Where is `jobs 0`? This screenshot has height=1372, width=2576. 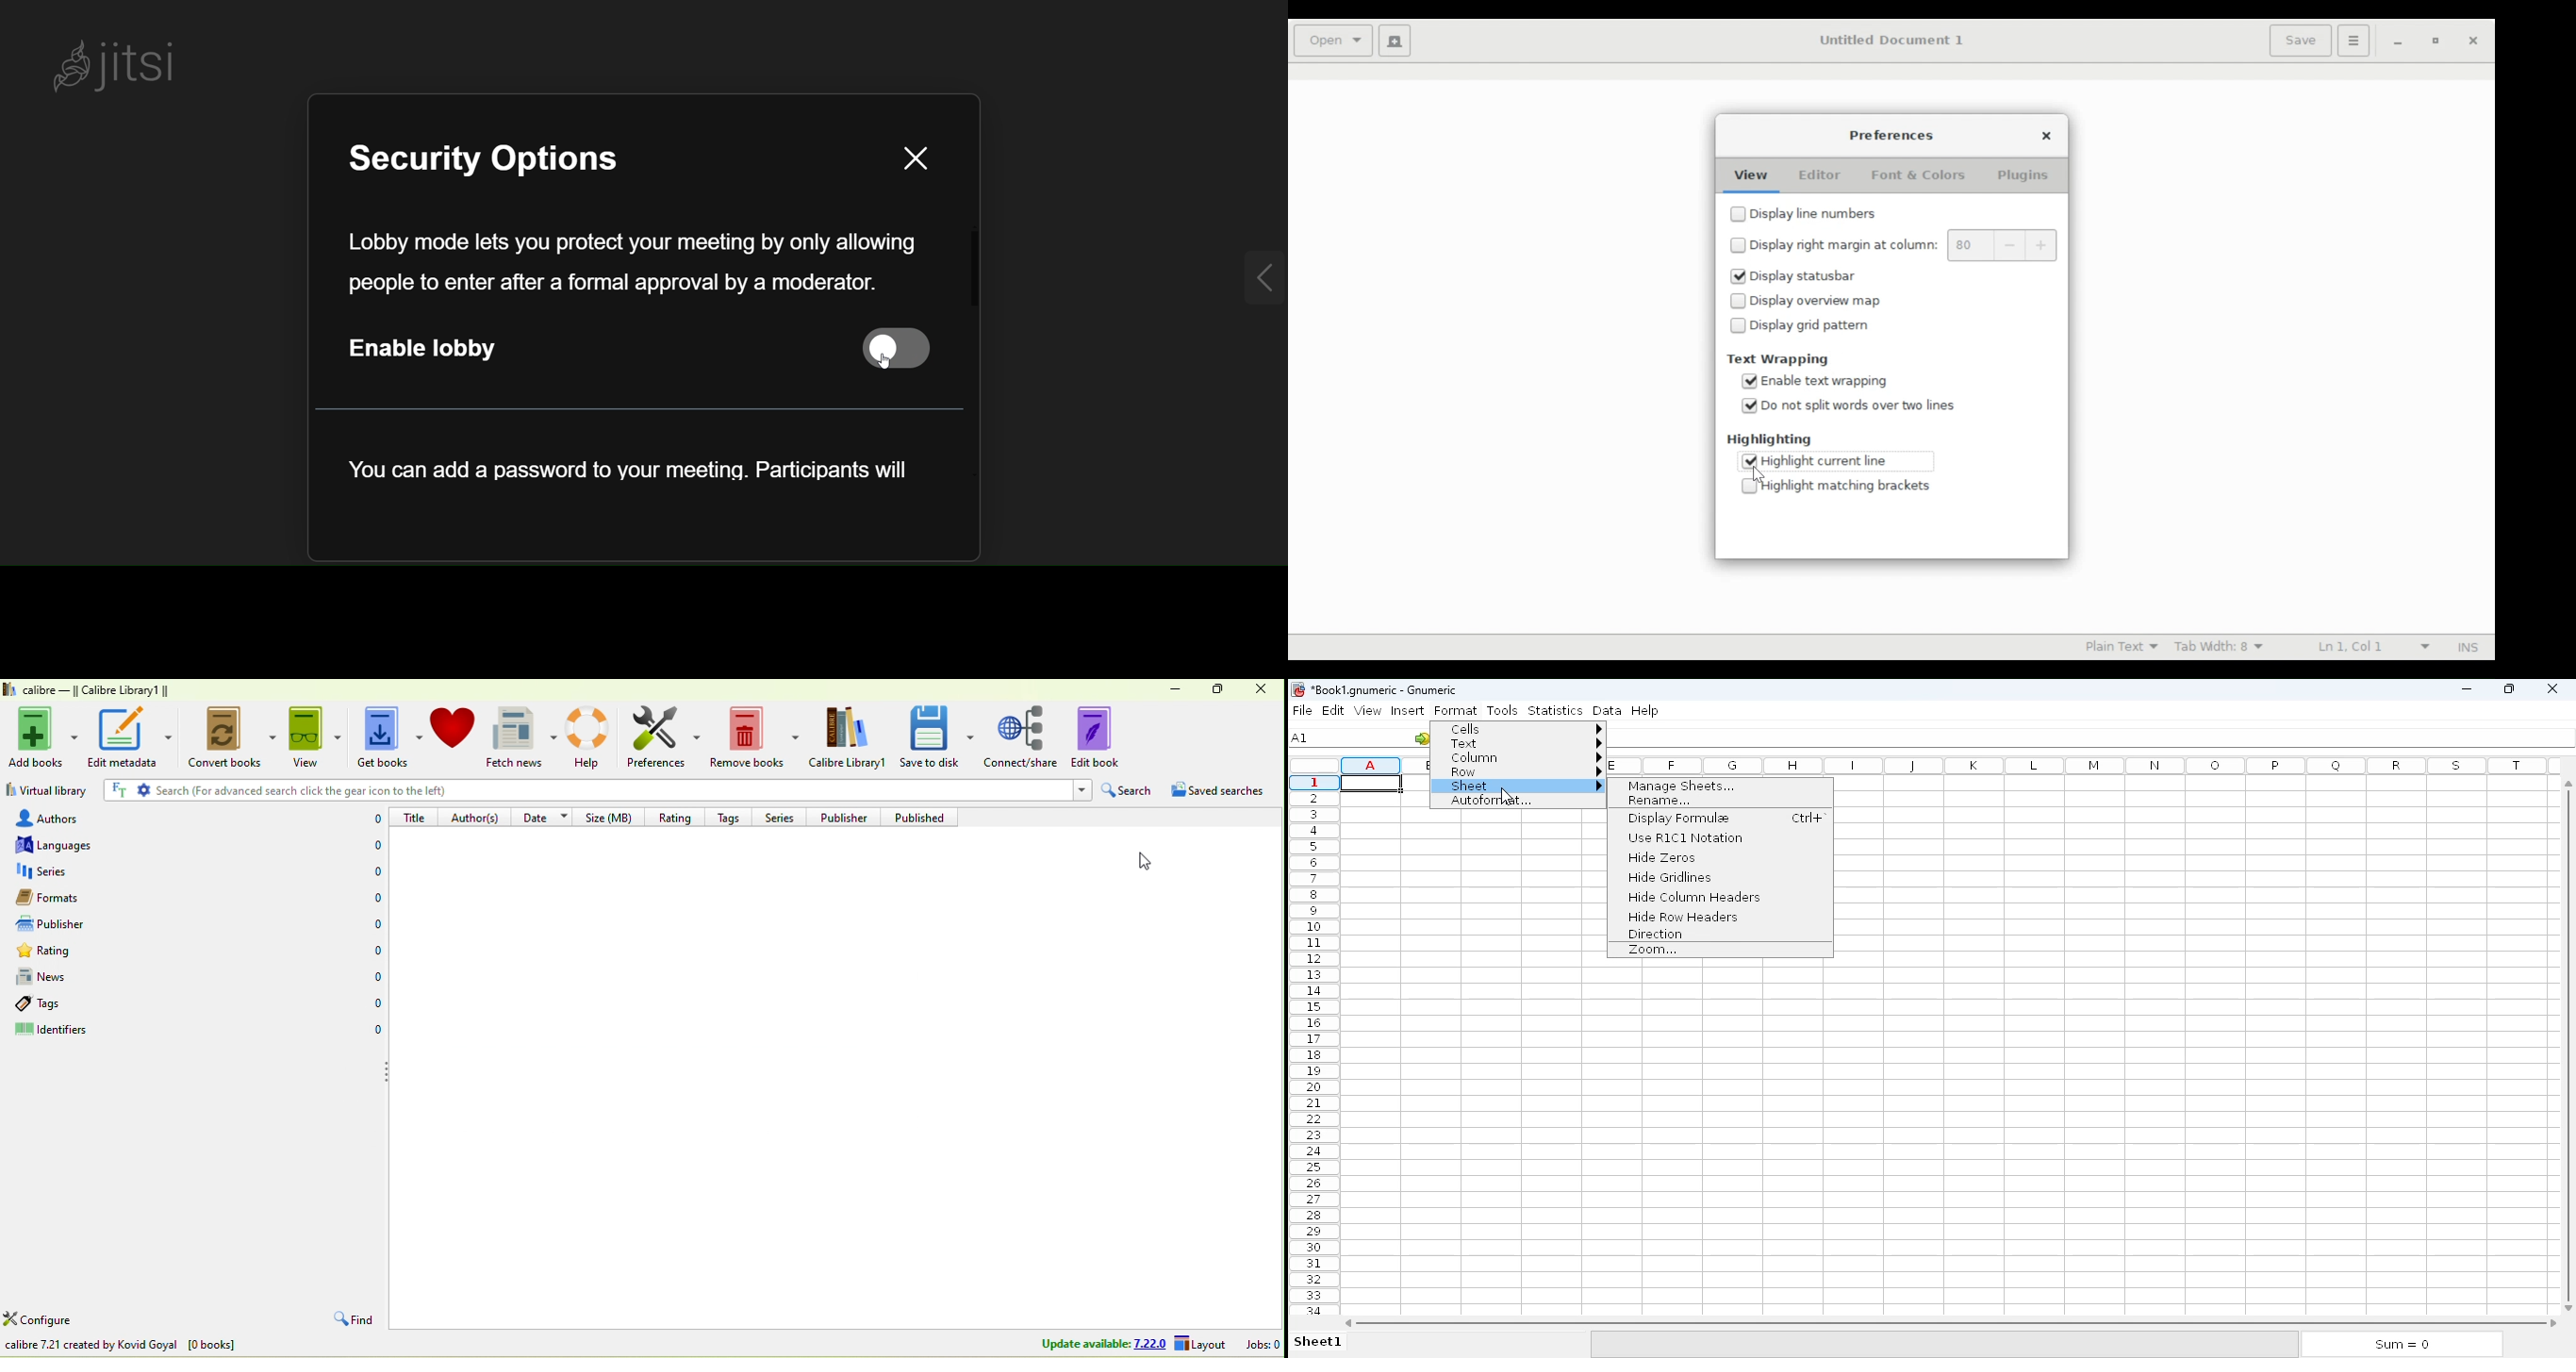 jobs 0 is located at coordinates (1263, 1344).